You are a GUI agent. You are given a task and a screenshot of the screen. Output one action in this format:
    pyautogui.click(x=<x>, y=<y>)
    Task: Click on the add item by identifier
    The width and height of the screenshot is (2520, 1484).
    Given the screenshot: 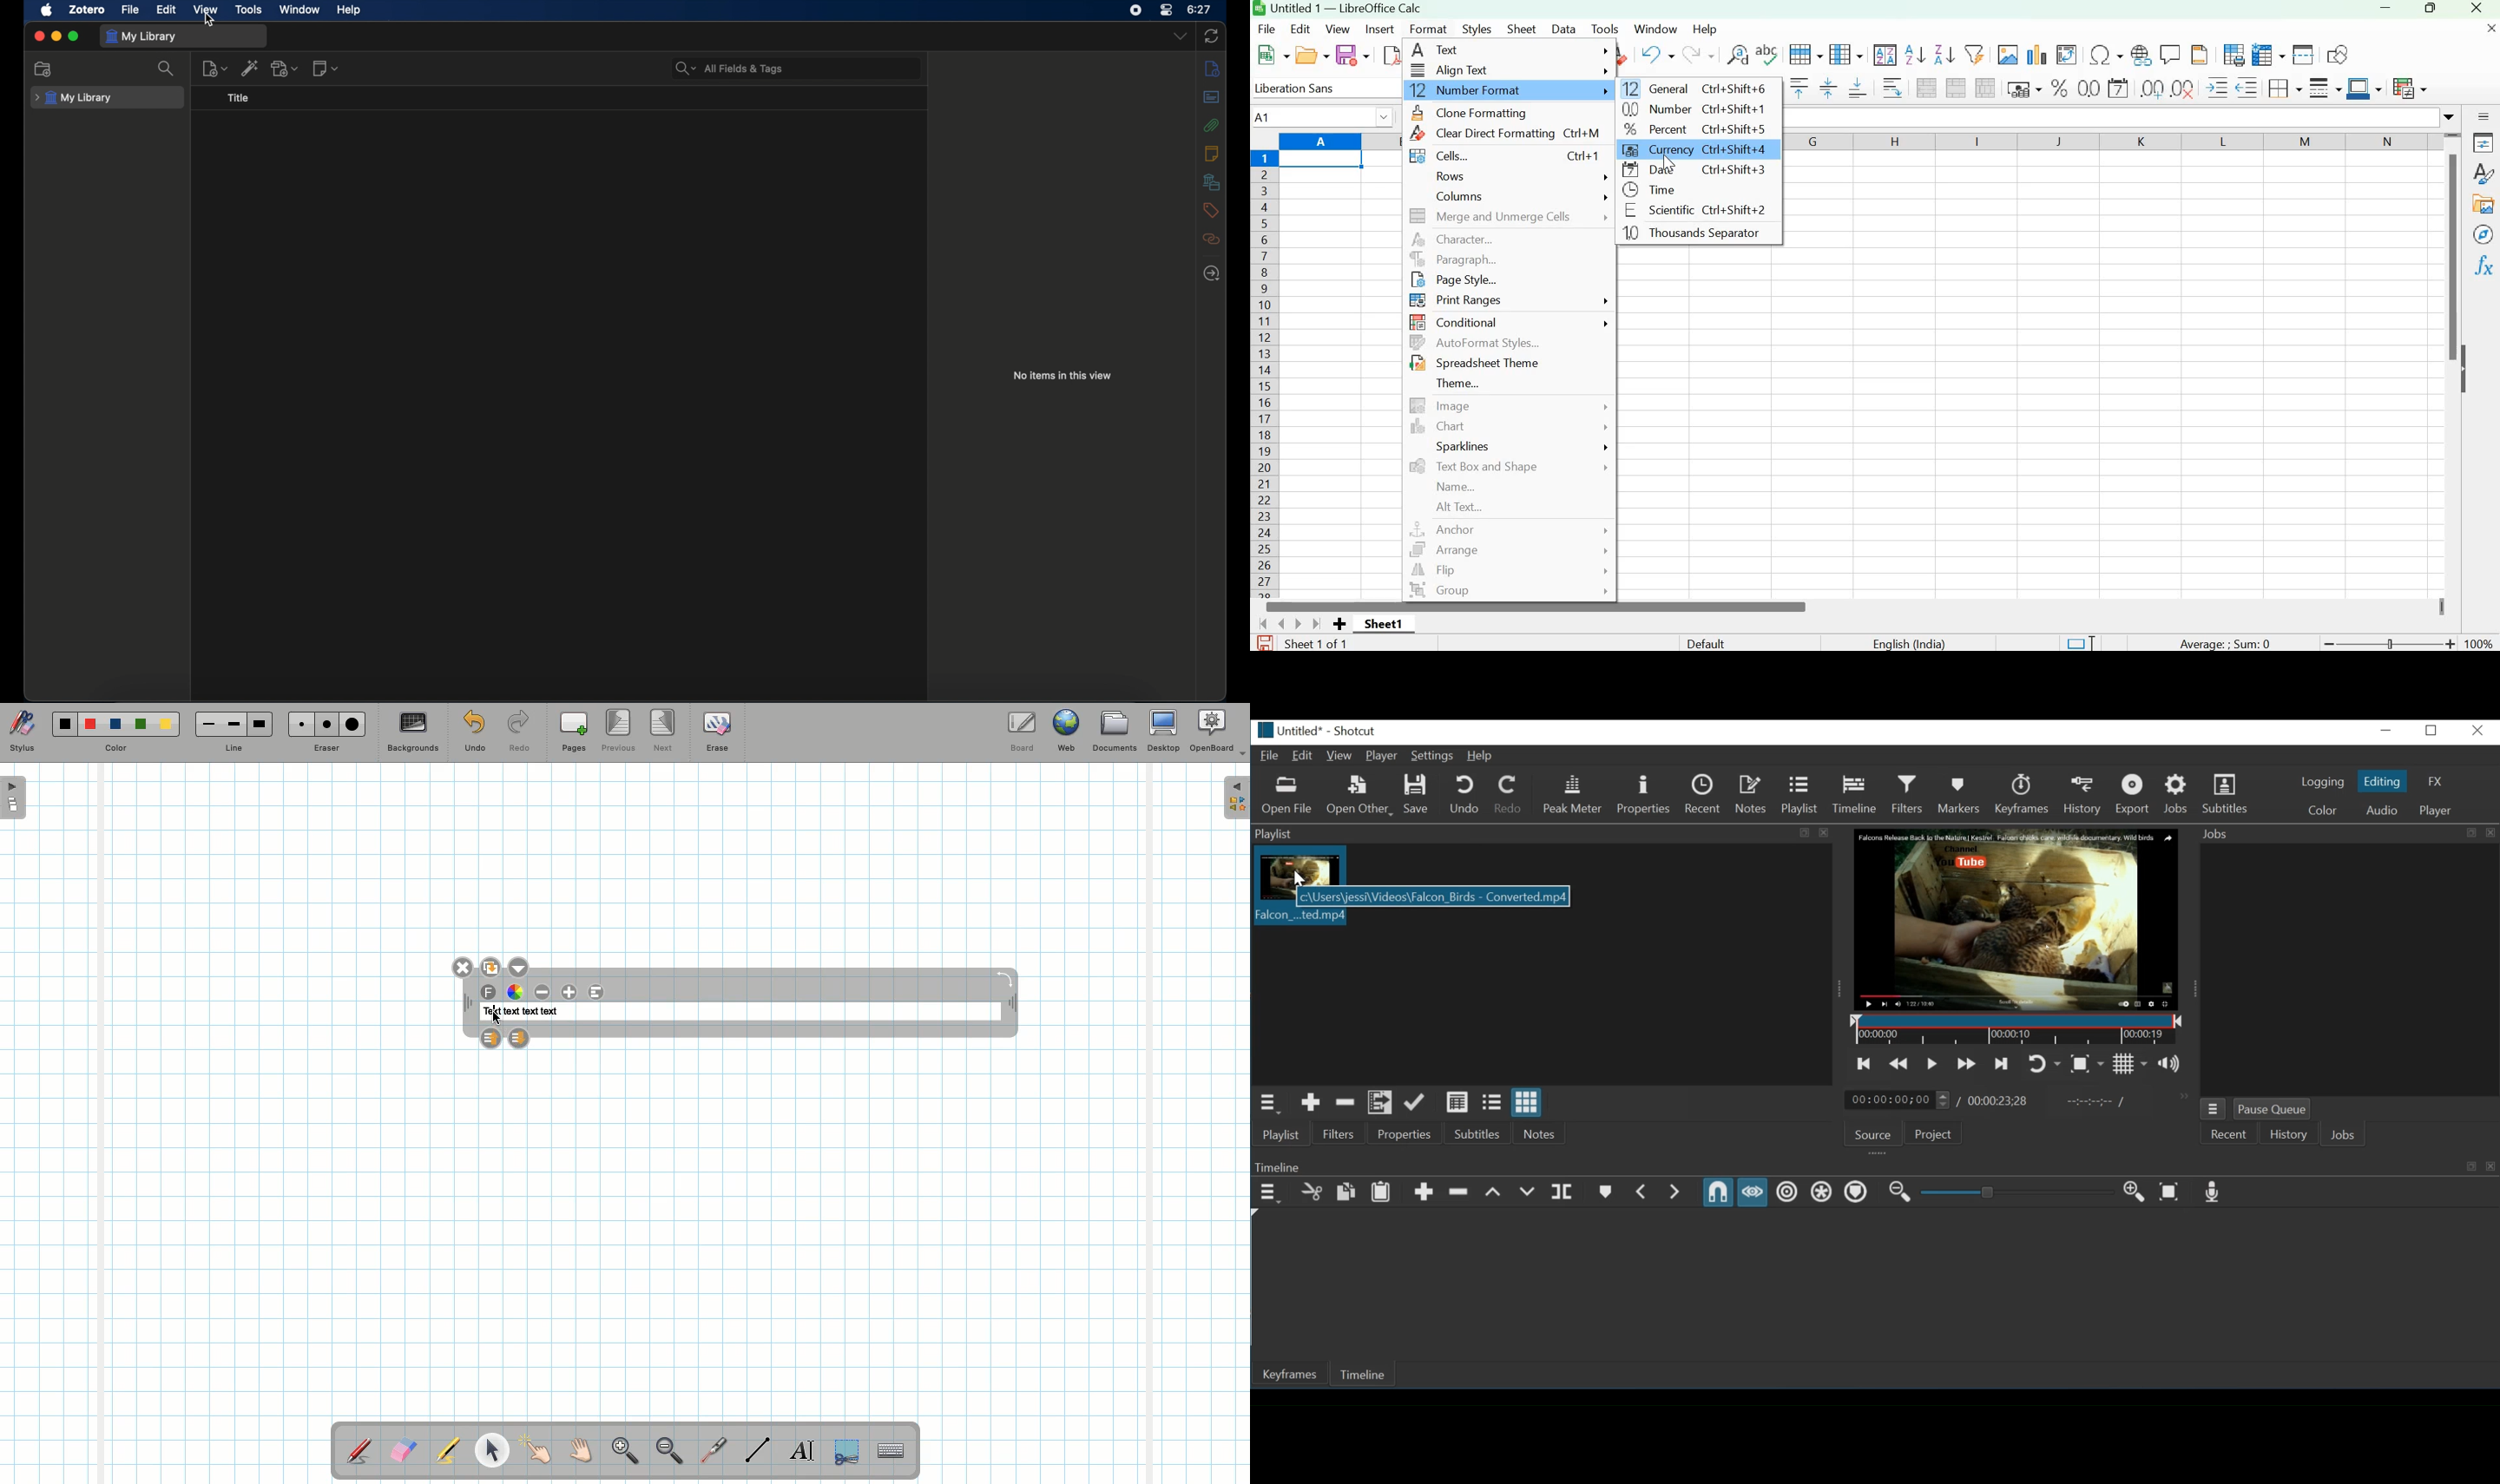 What is the action you would take?
    pyautogui.click(x=250, y=68)
    